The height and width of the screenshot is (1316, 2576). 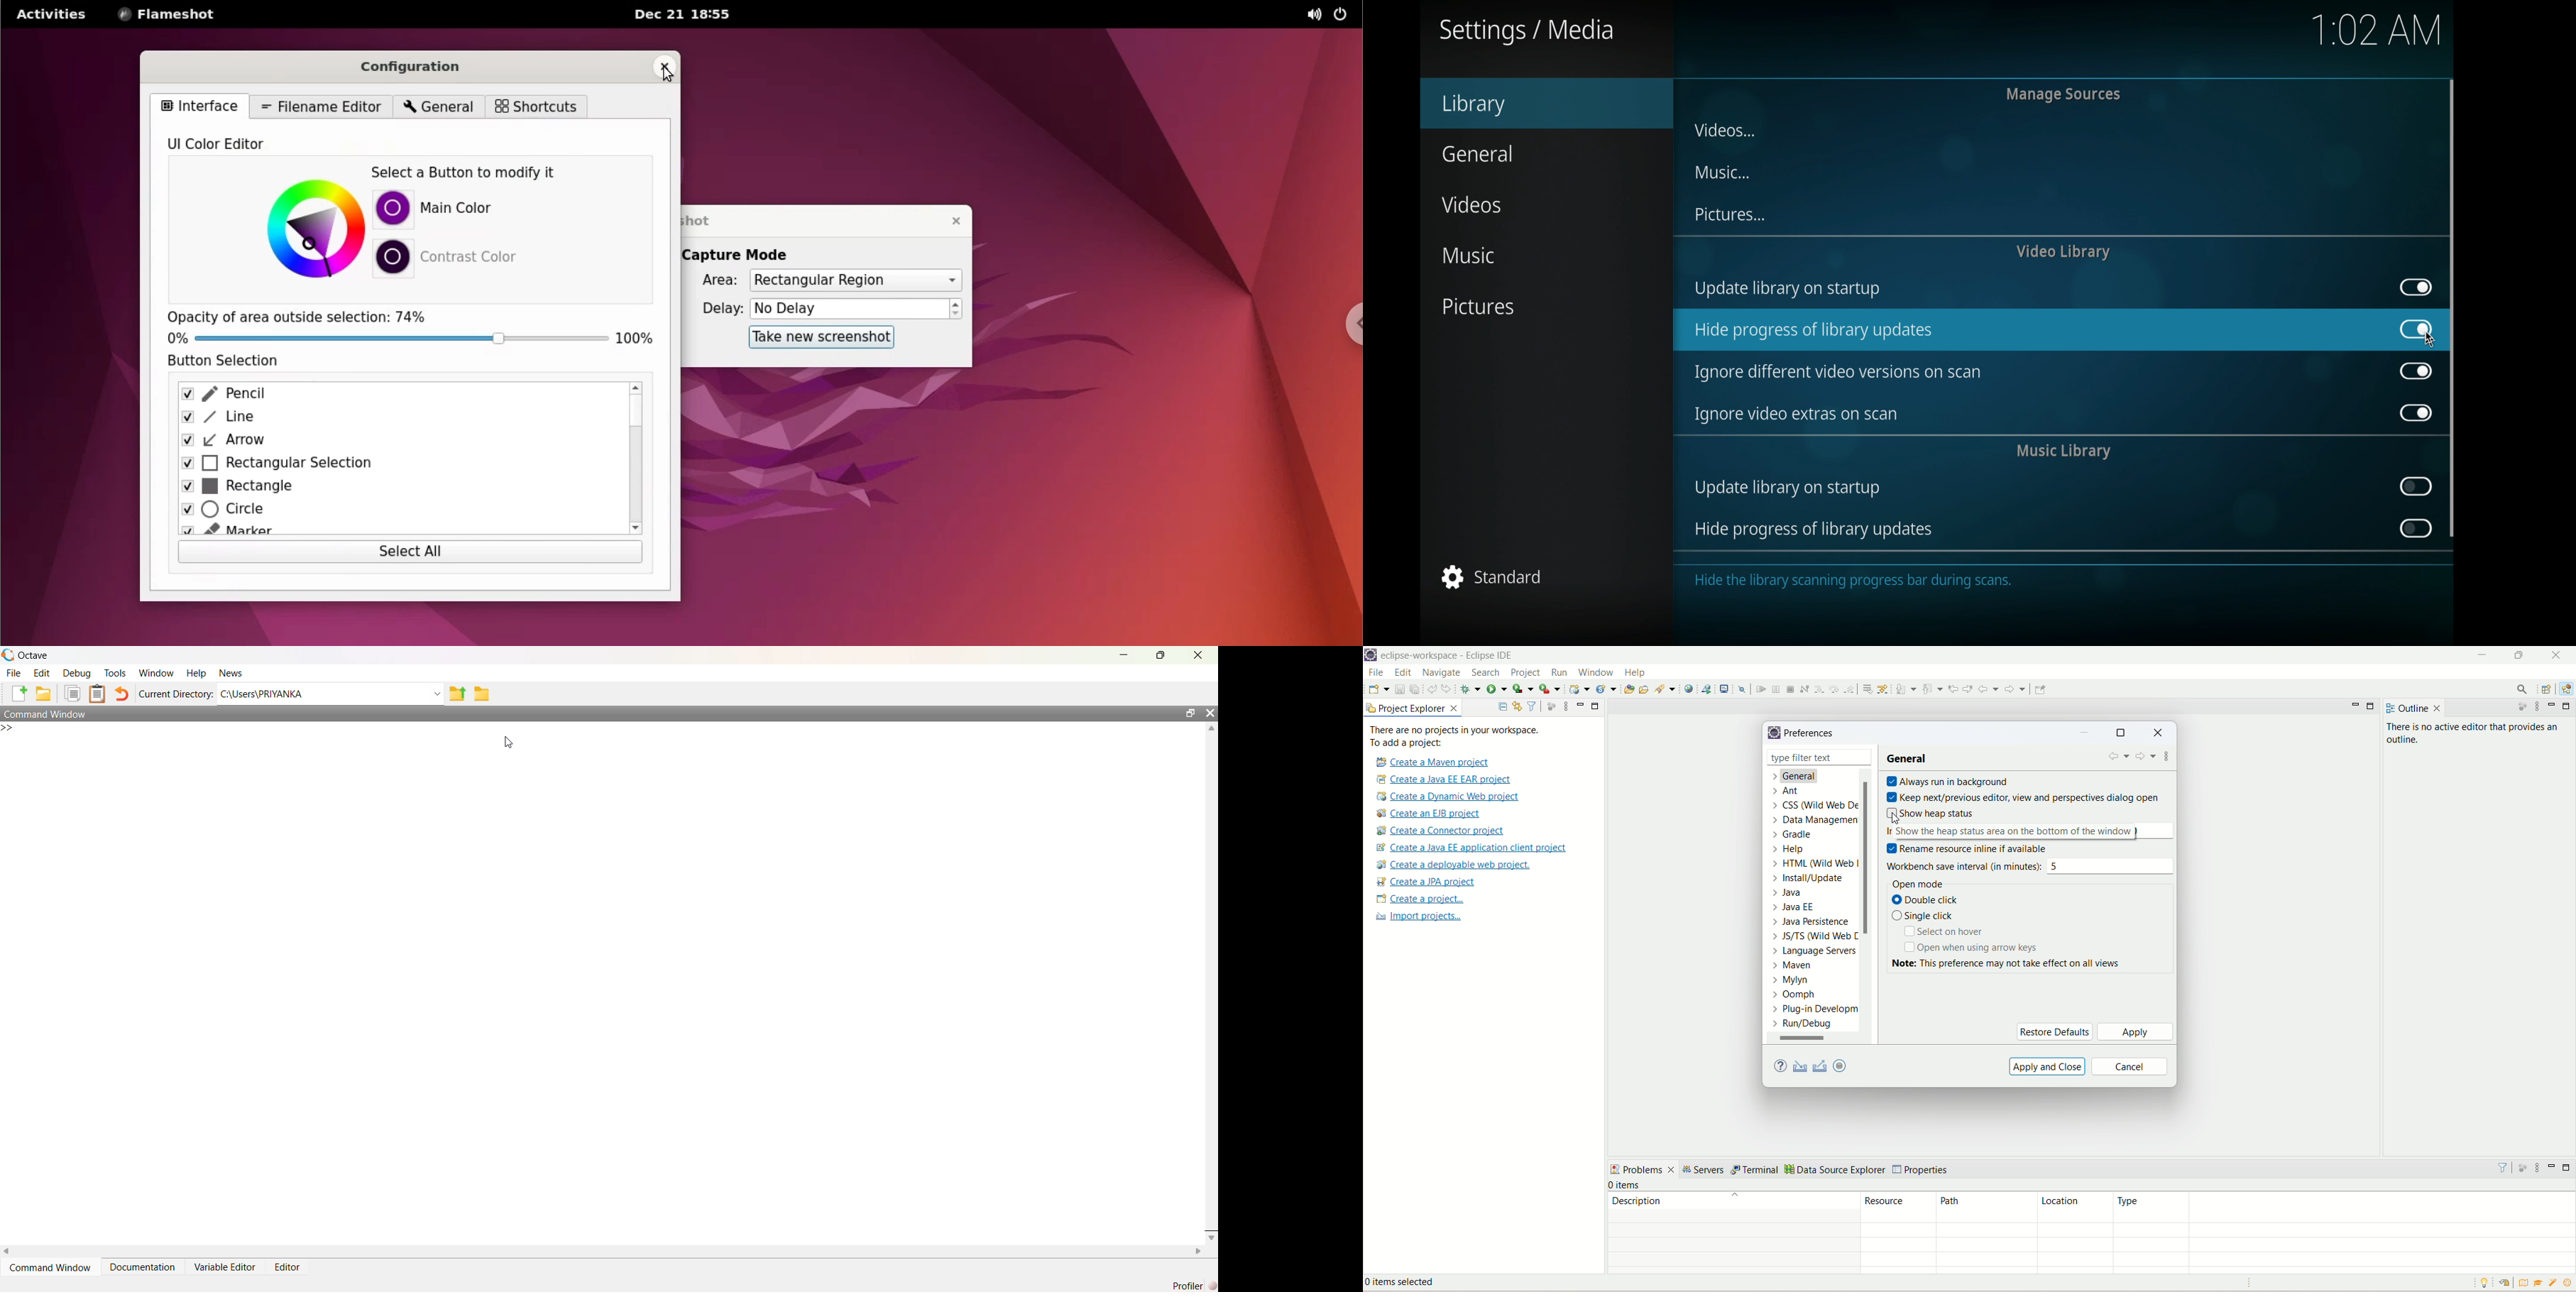 What do you see at coordinates (1922, 1170) in the screenshot?
I see `properties` at bounding box center [1922, 1170].